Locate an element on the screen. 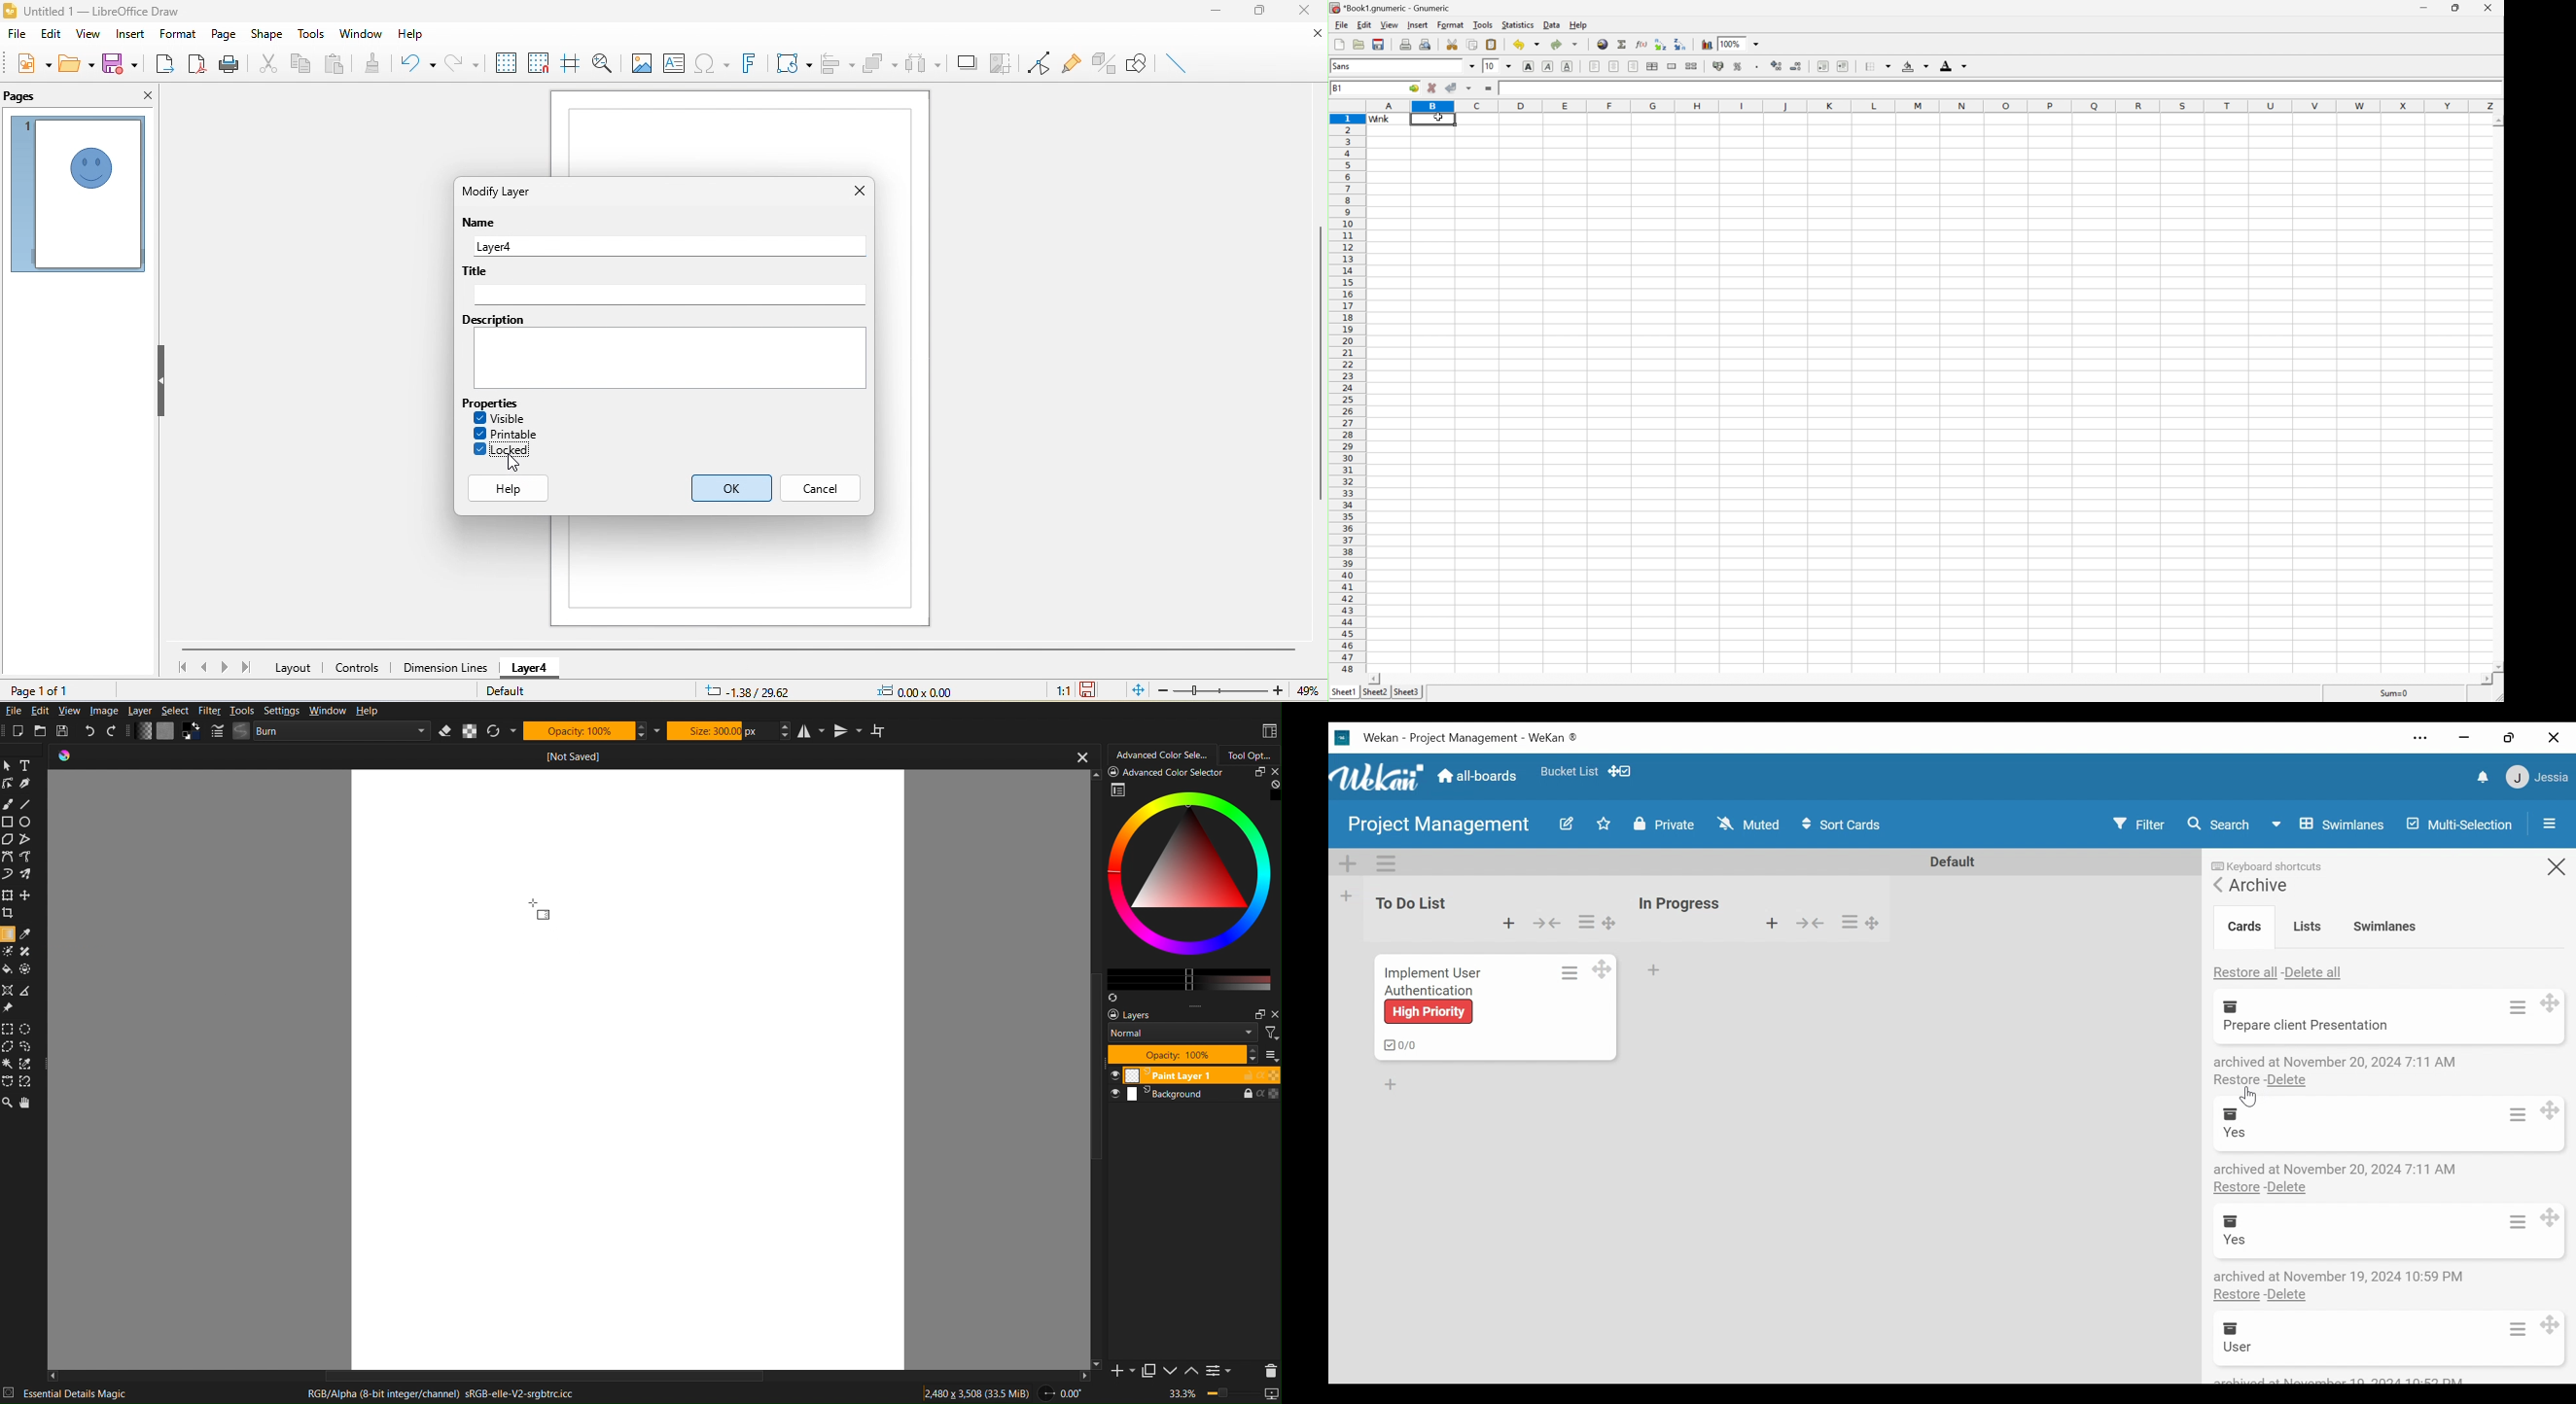  Add card Bottom of the list is located at coordinates (1653, 968).